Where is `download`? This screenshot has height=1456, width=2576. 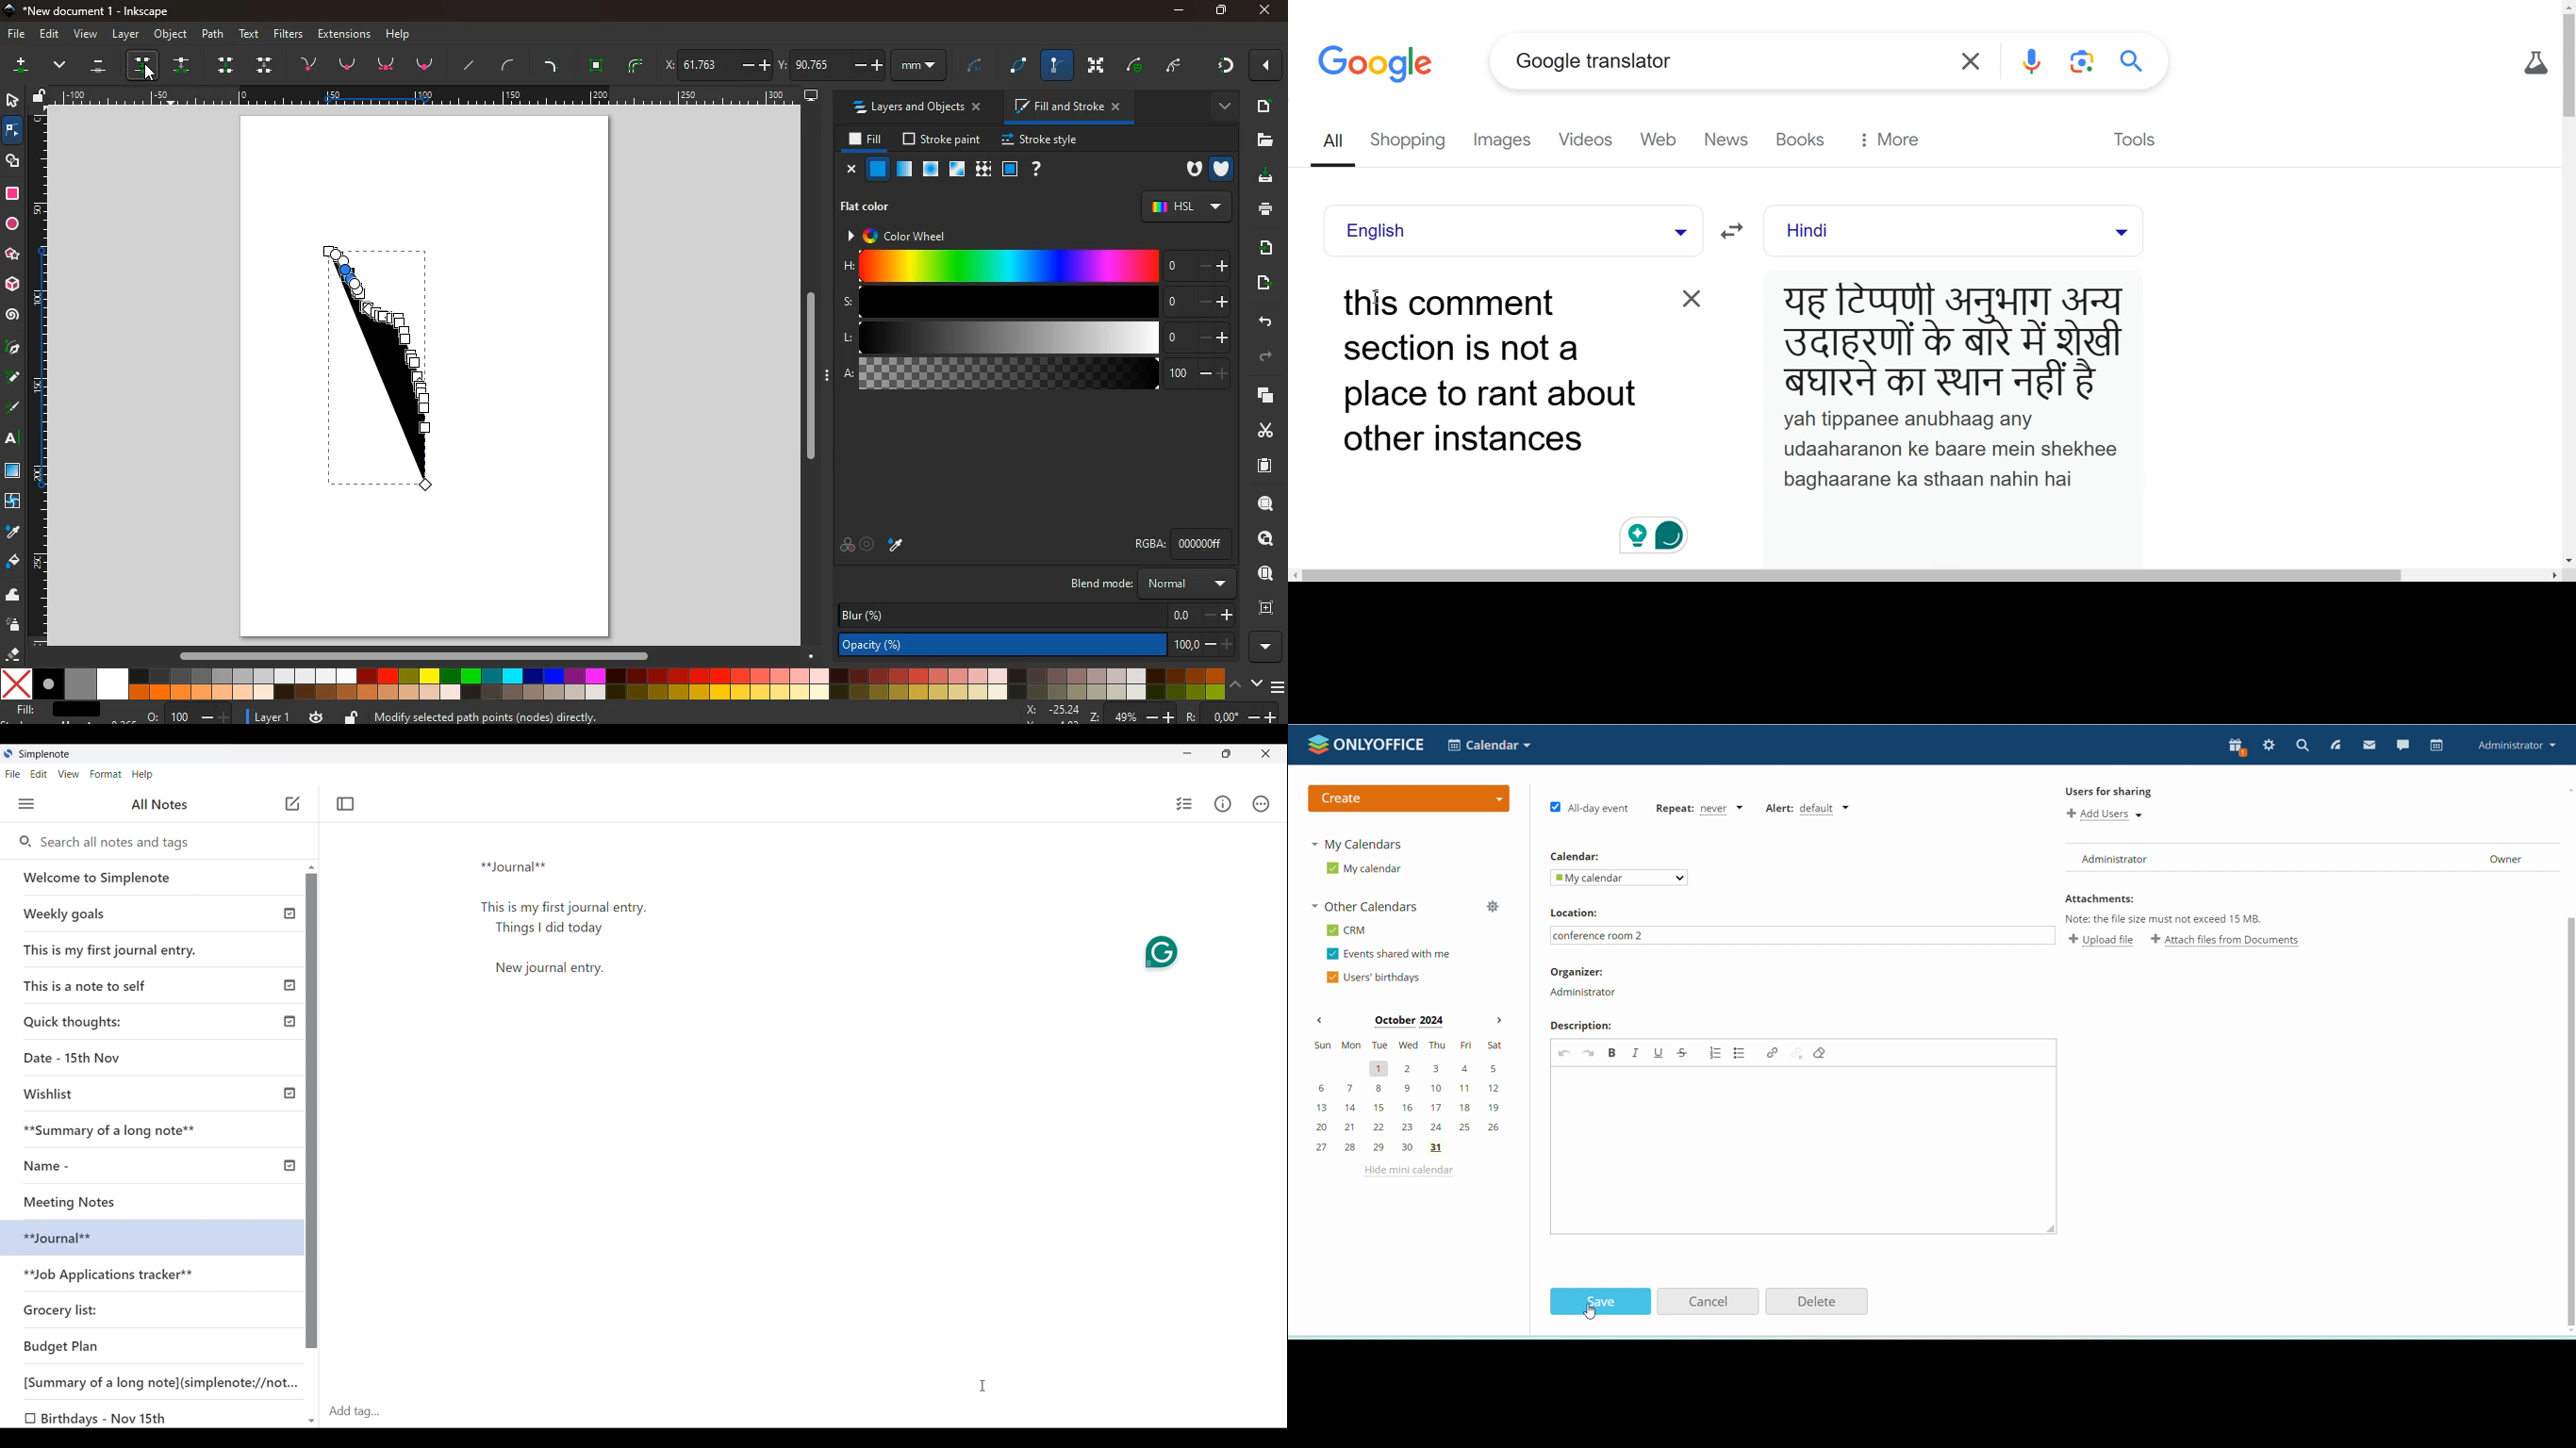
download is located at coordinates (1263, 178).